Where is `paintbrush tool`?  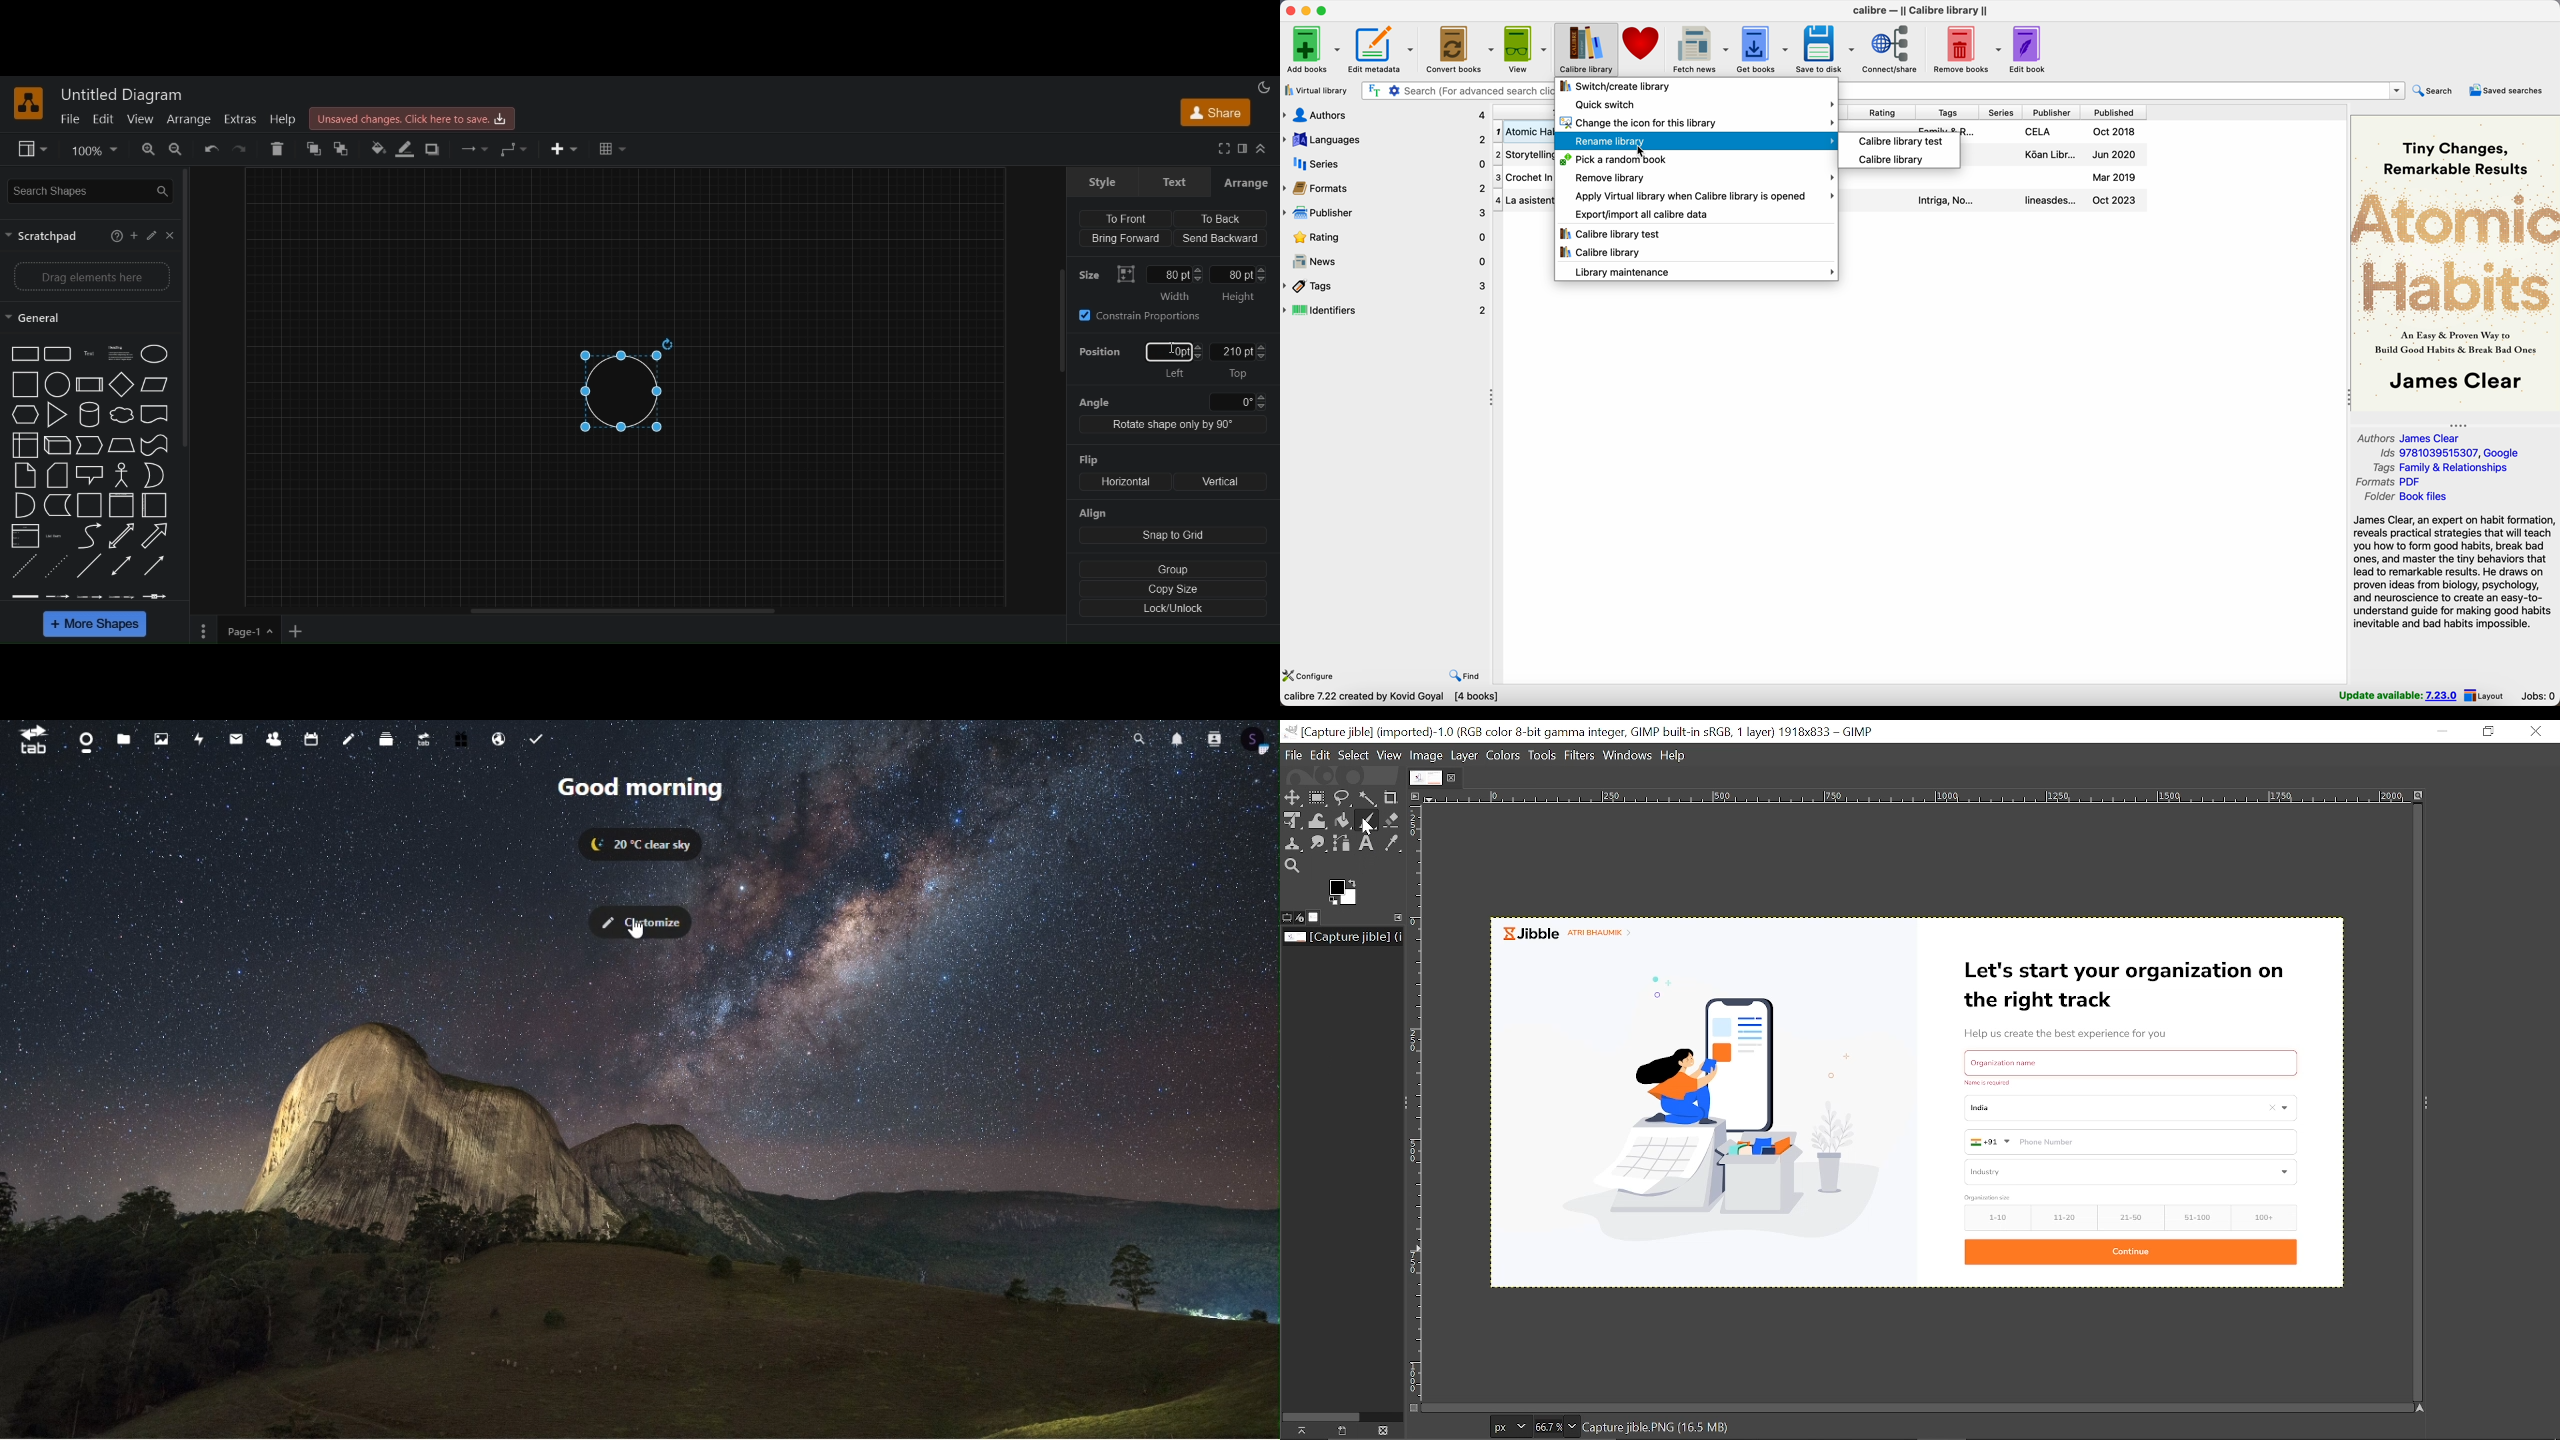
paintbrush tool is located at coordinates (1367, 821).